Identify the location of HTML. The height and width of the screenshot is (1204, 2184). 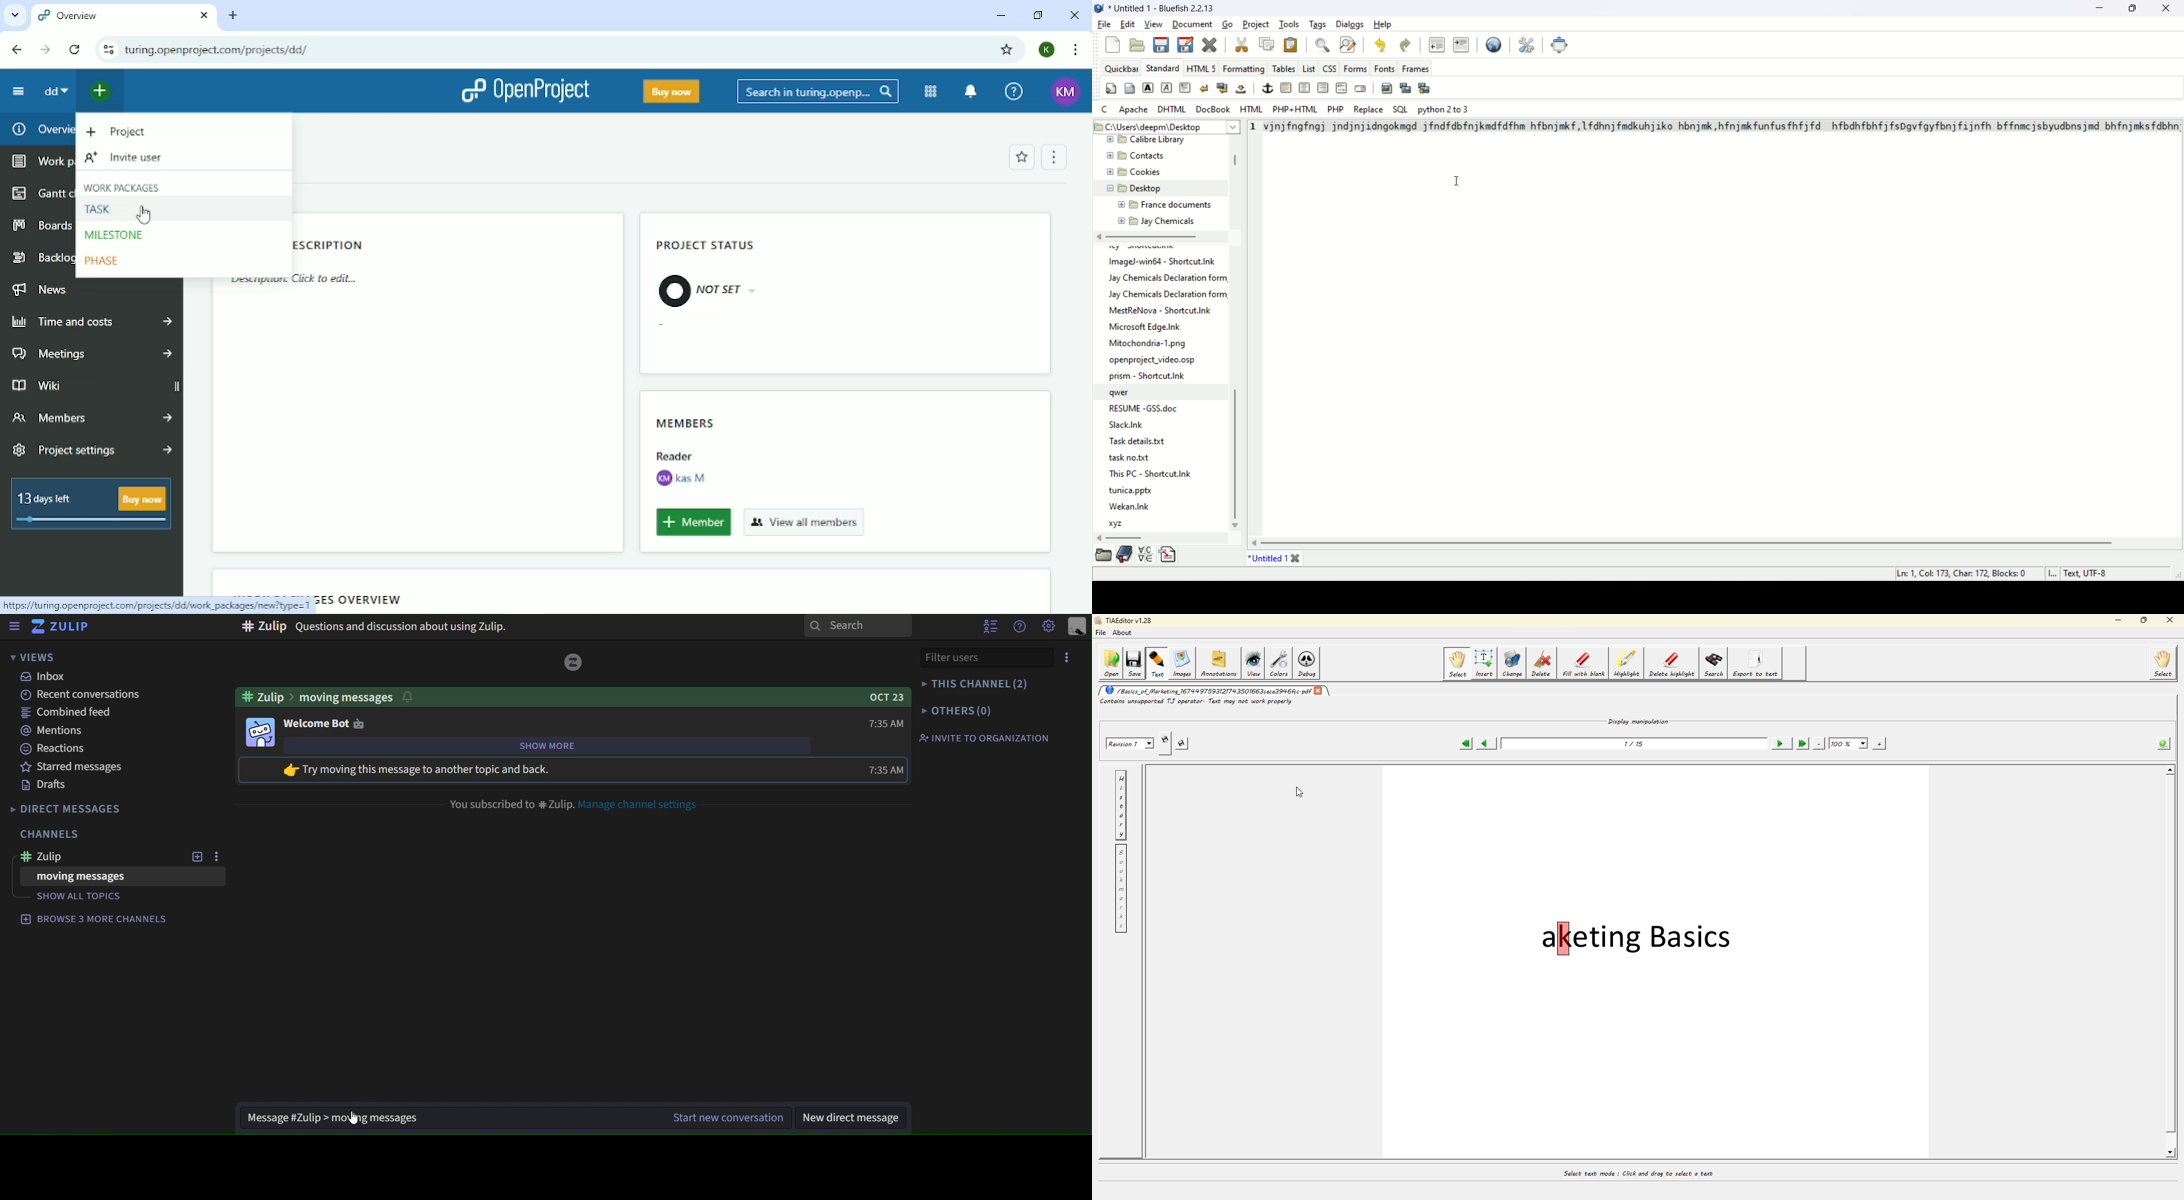
(1342, 89).